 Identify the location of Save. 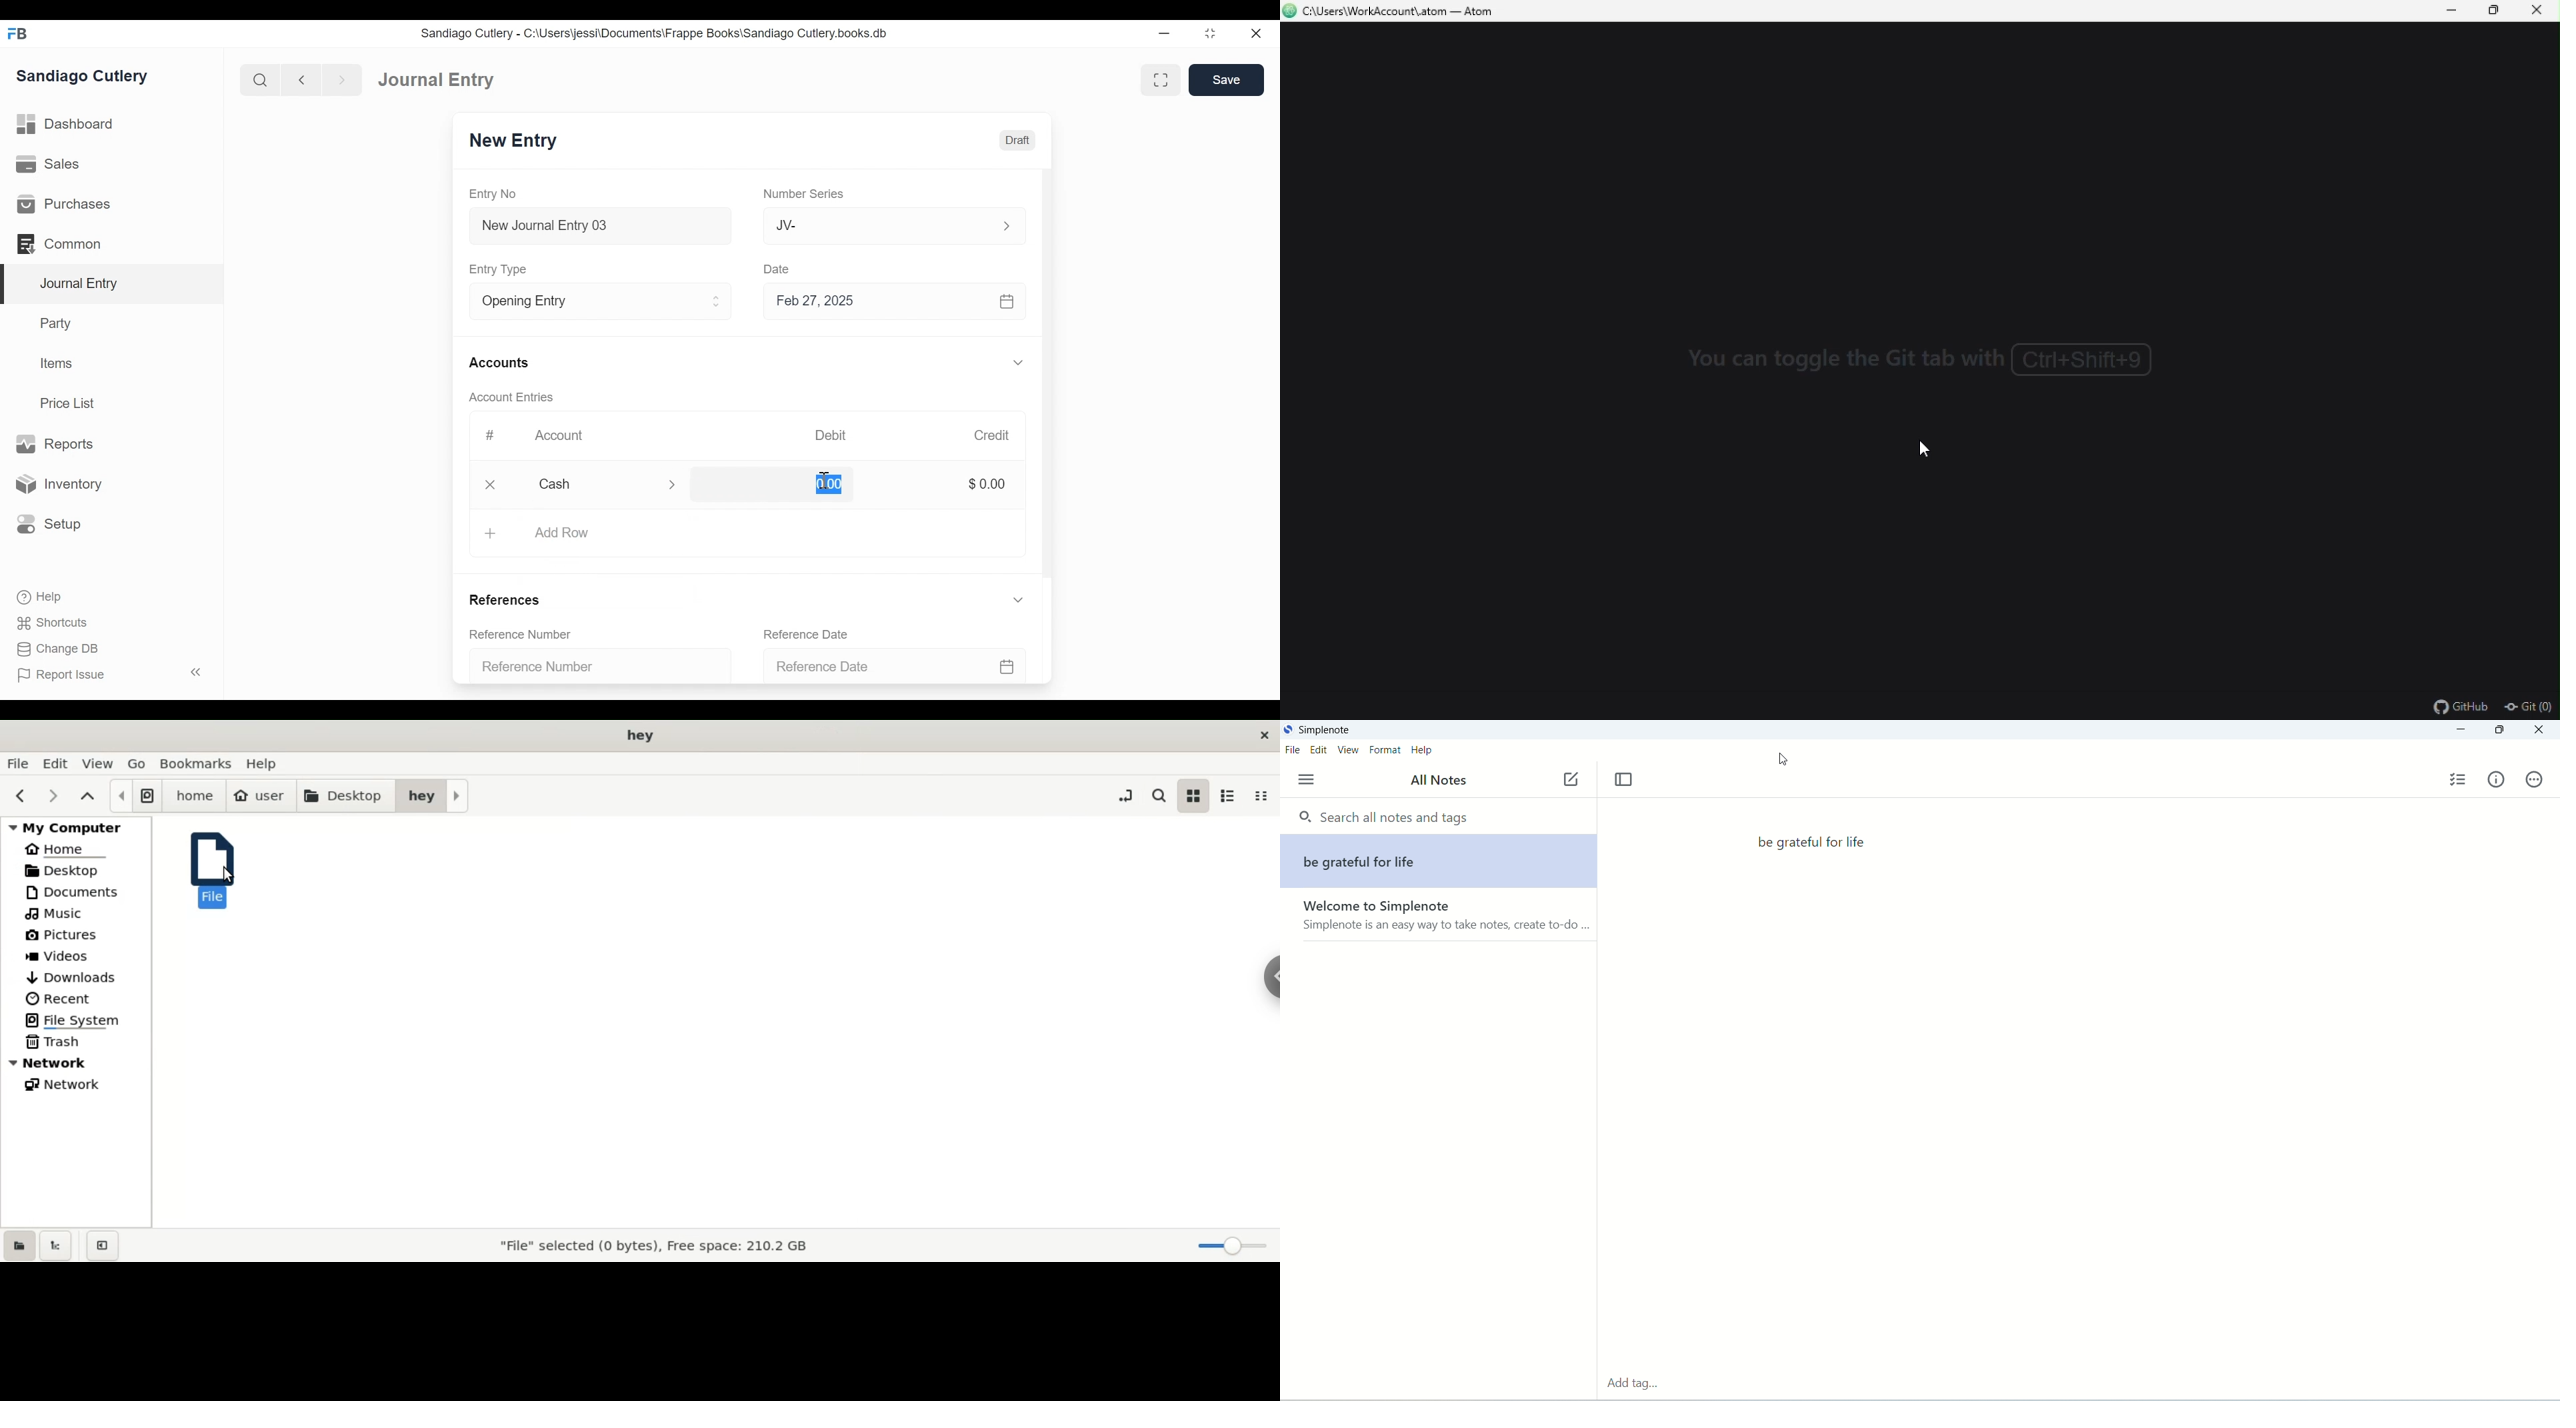
(1228, 80).